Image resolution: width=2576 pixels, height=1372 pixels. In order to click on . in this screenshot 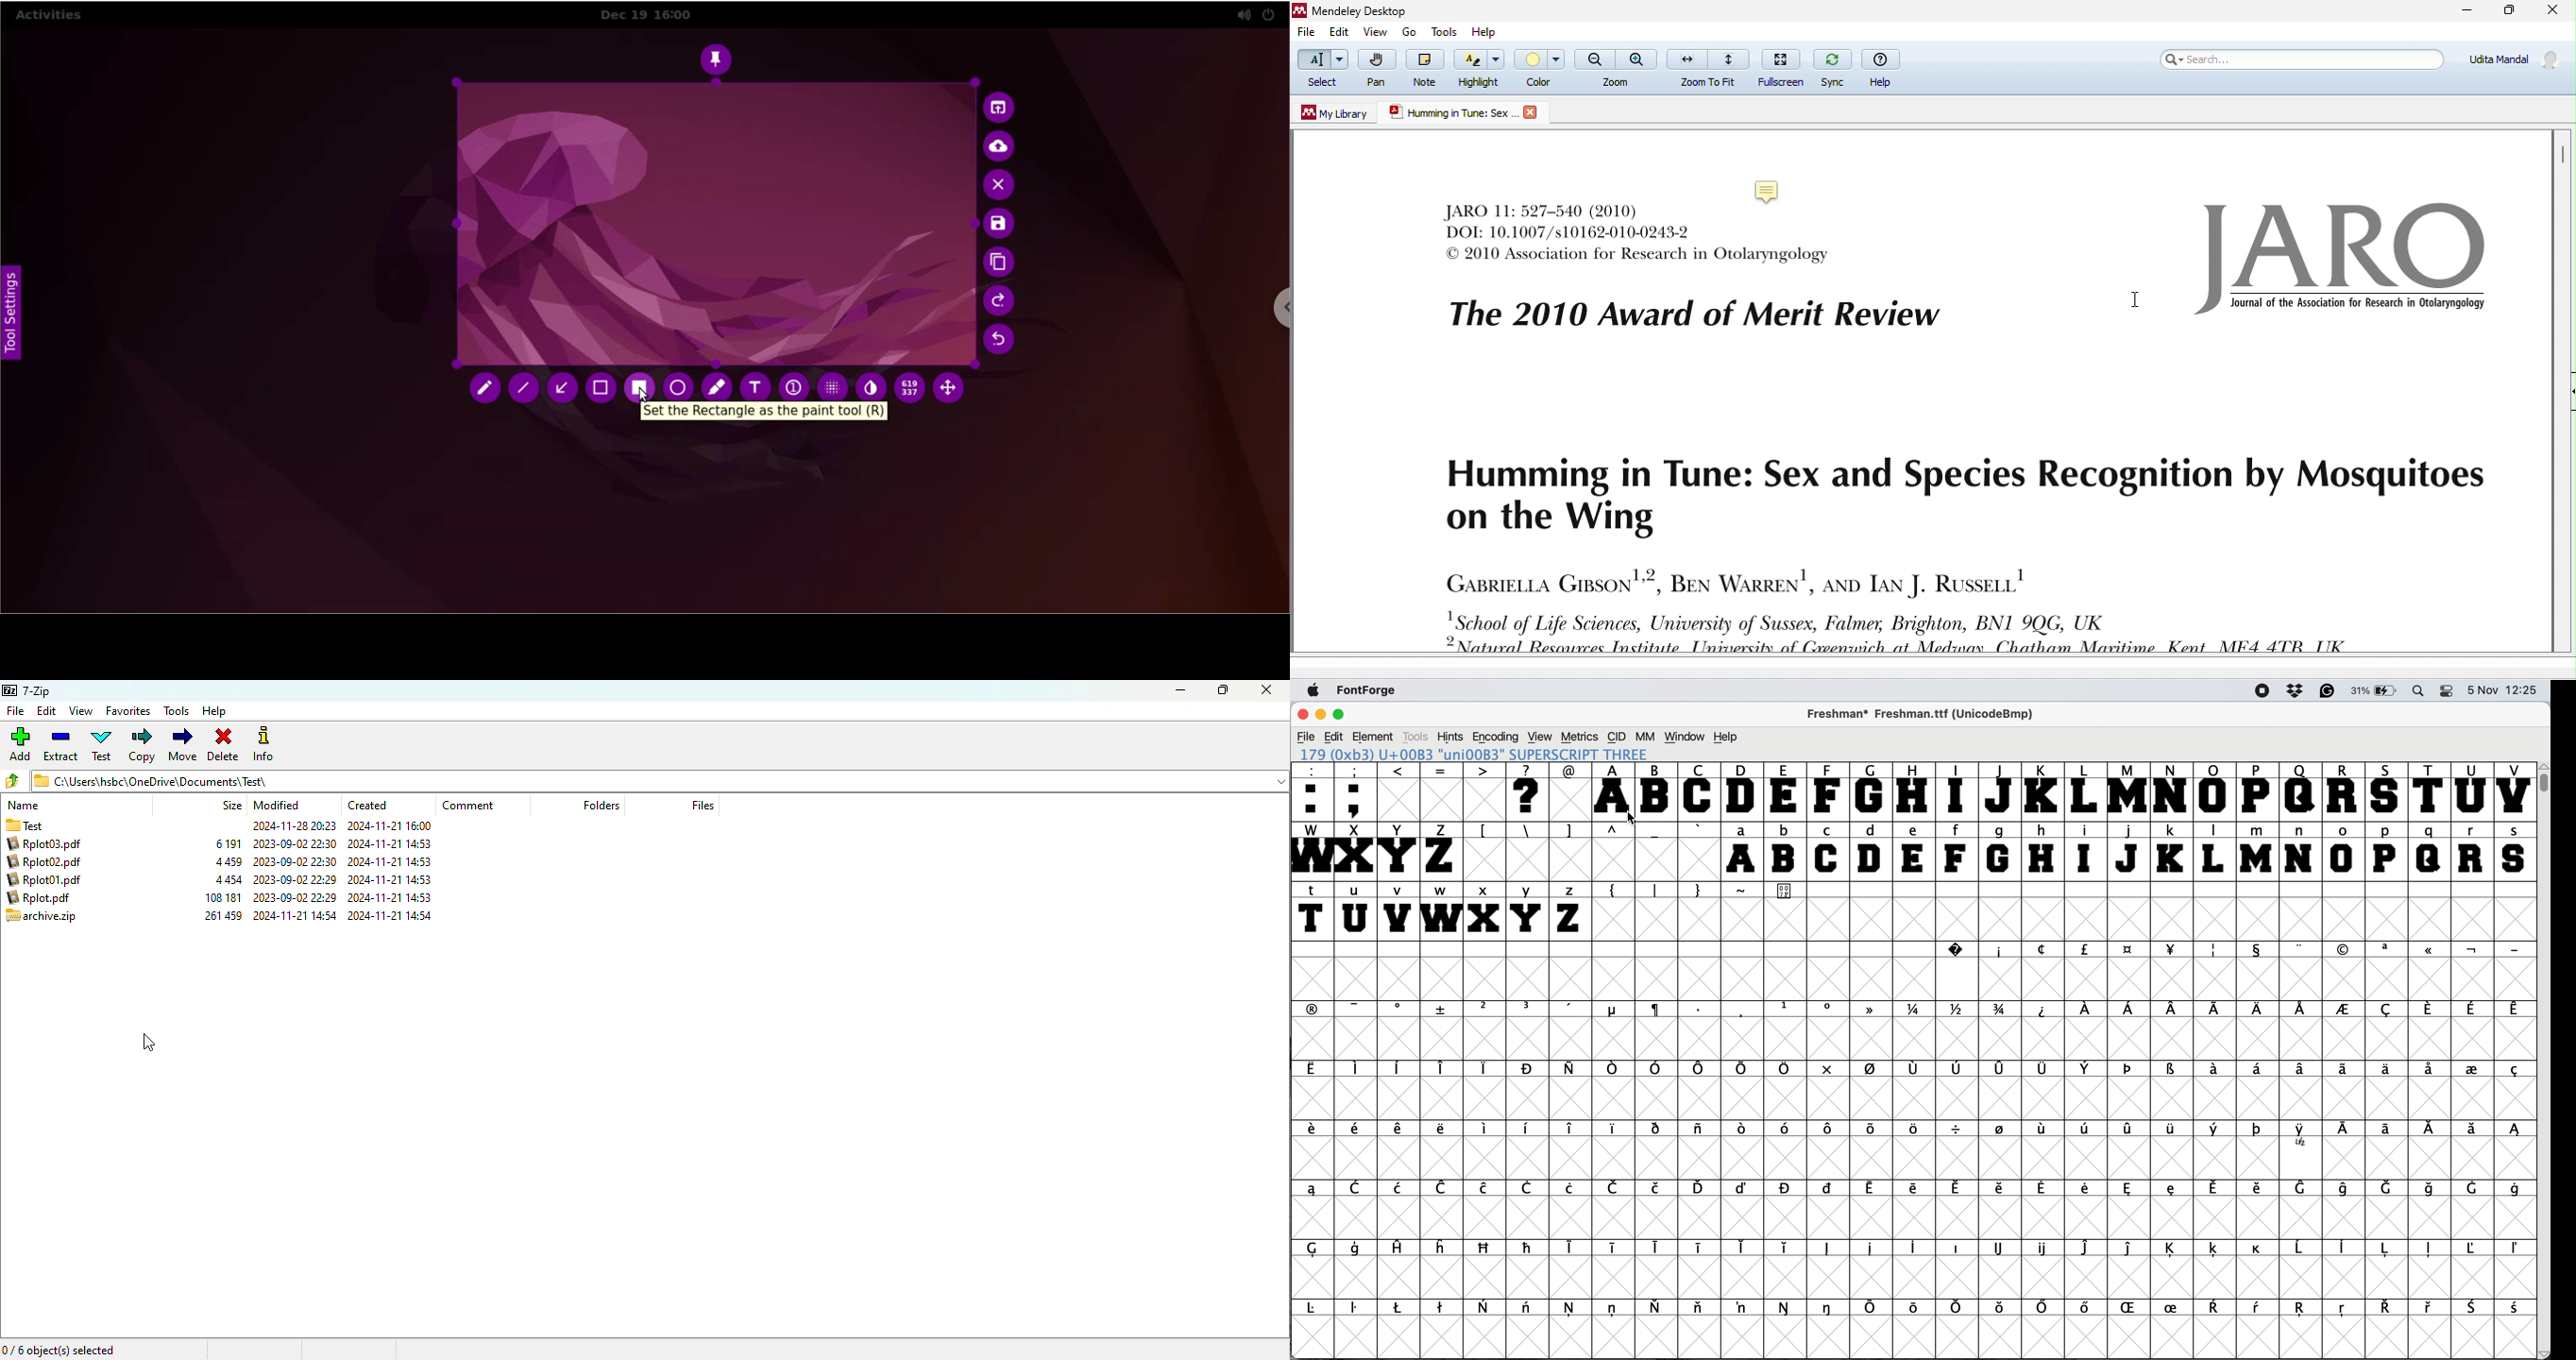, I will do `click(1700, 1009)`.